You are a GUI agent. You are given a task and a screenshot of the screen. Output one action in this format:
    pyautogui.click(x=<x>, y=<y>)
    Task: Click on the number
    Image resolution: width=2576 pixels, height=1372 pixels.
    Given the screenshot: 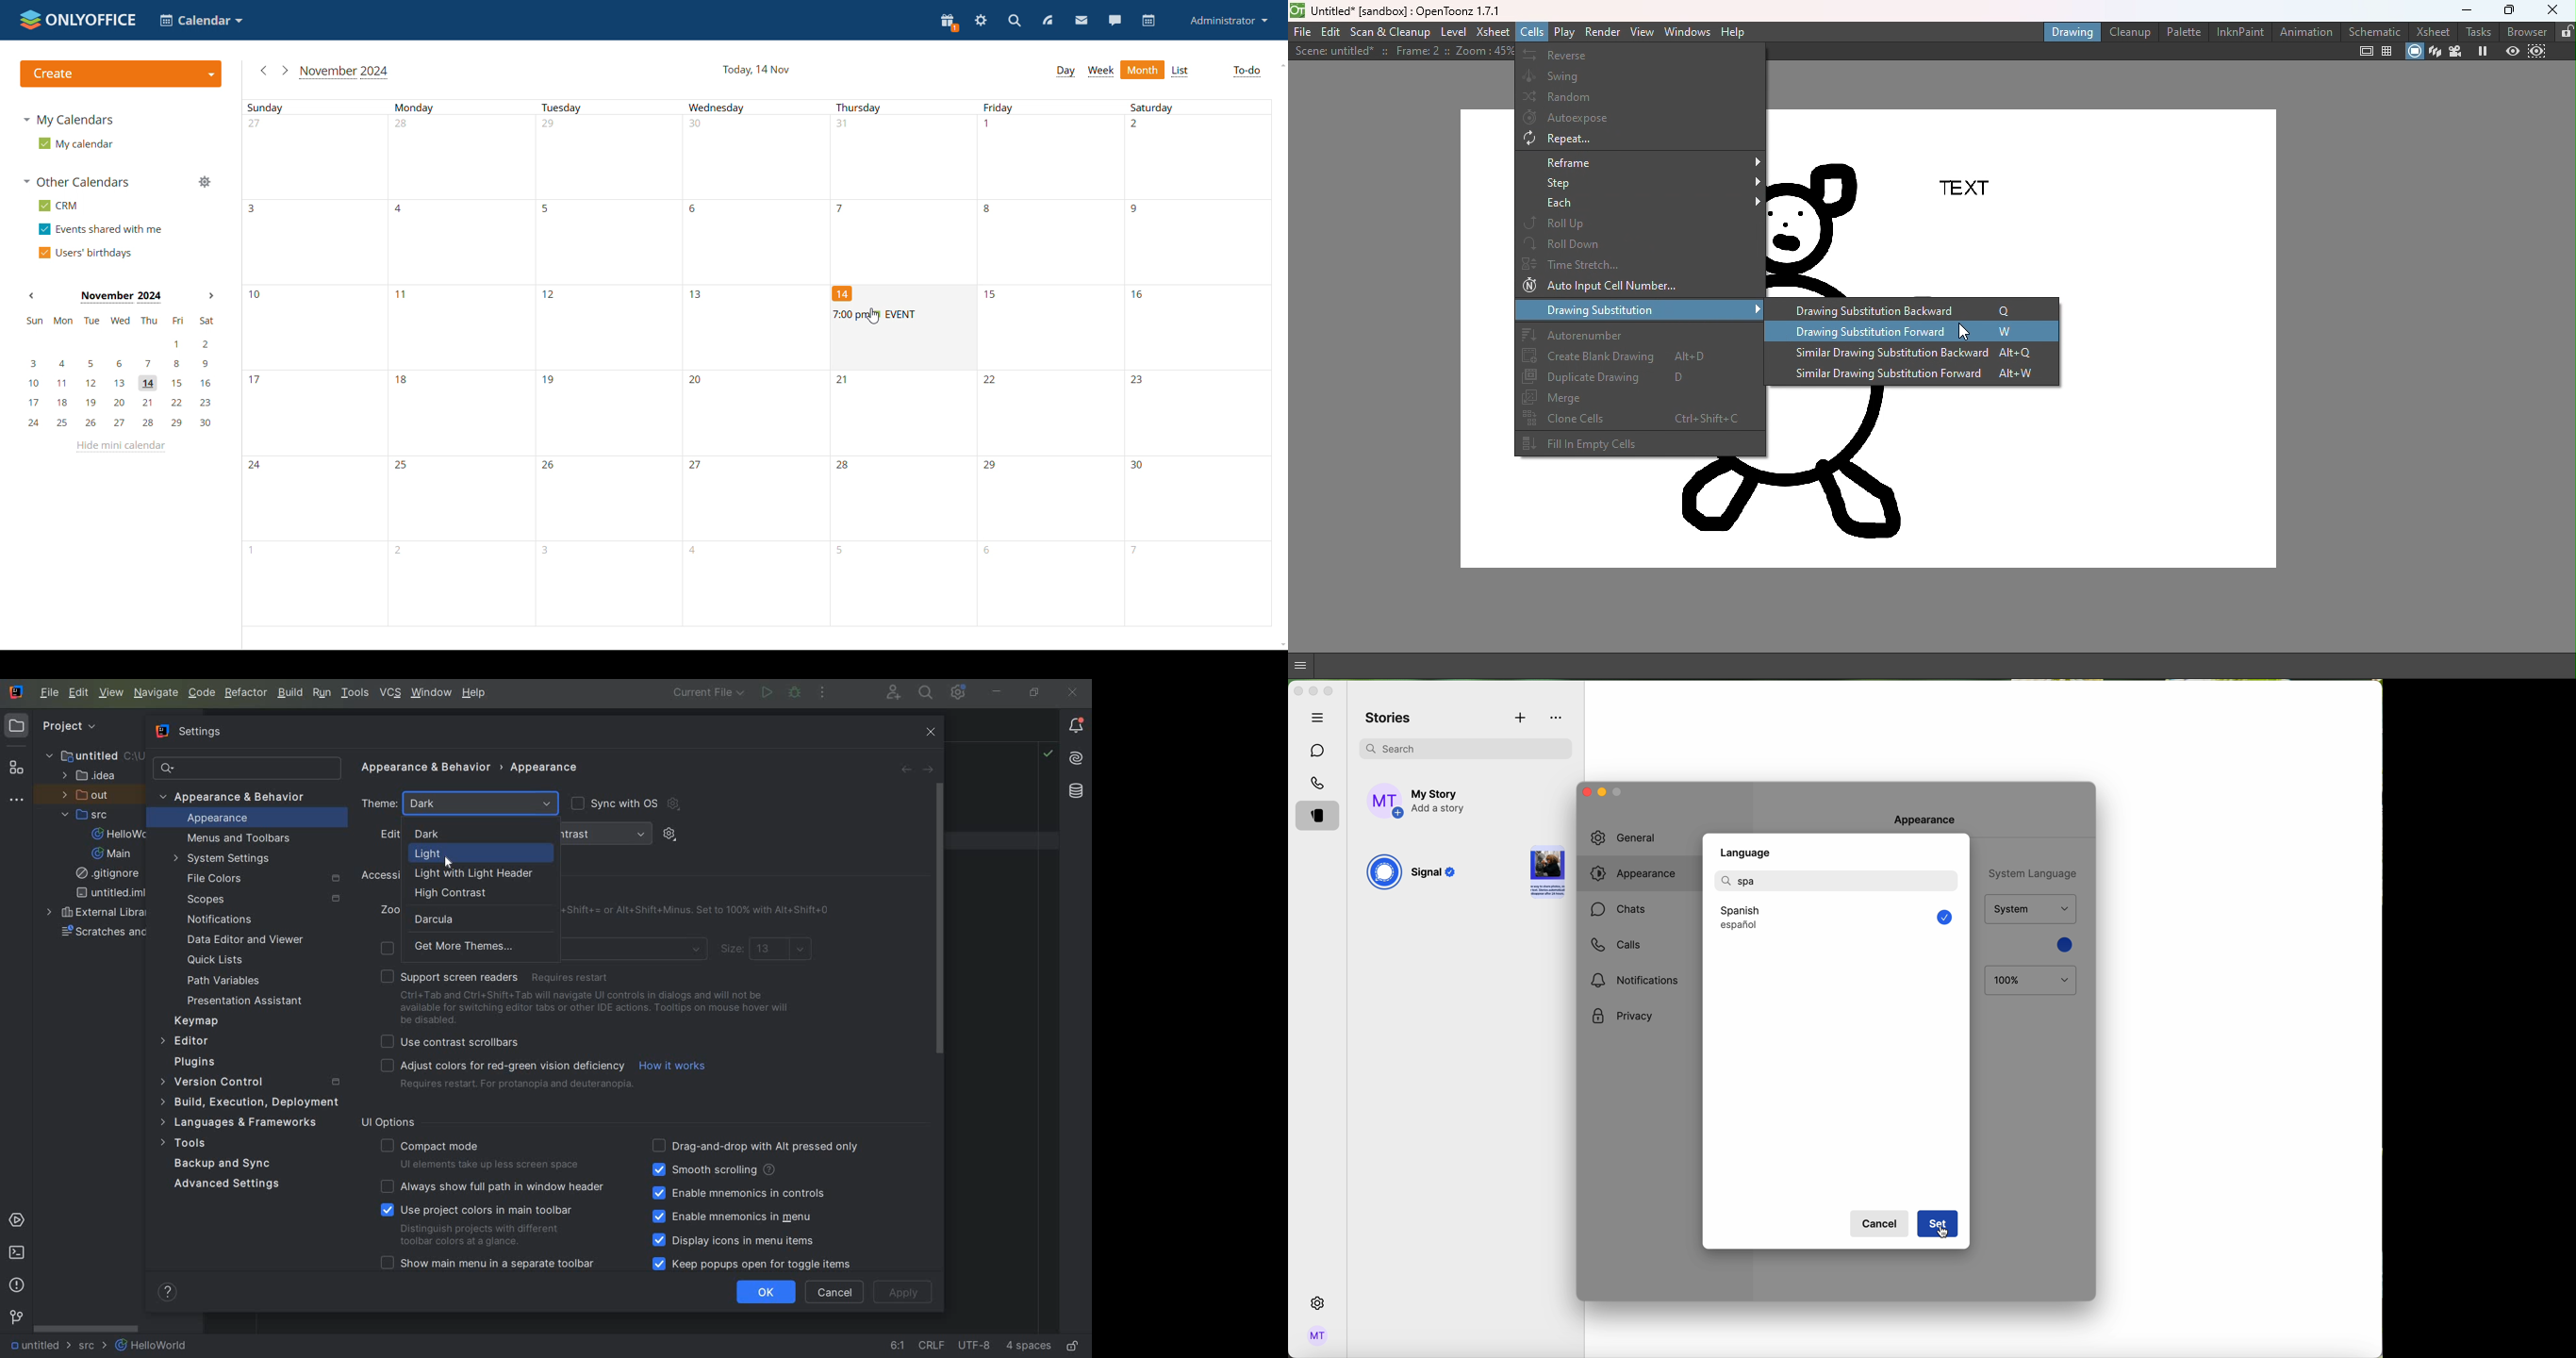 What is the action you would take?
    pyautogui.click(x=696, y=208)
    